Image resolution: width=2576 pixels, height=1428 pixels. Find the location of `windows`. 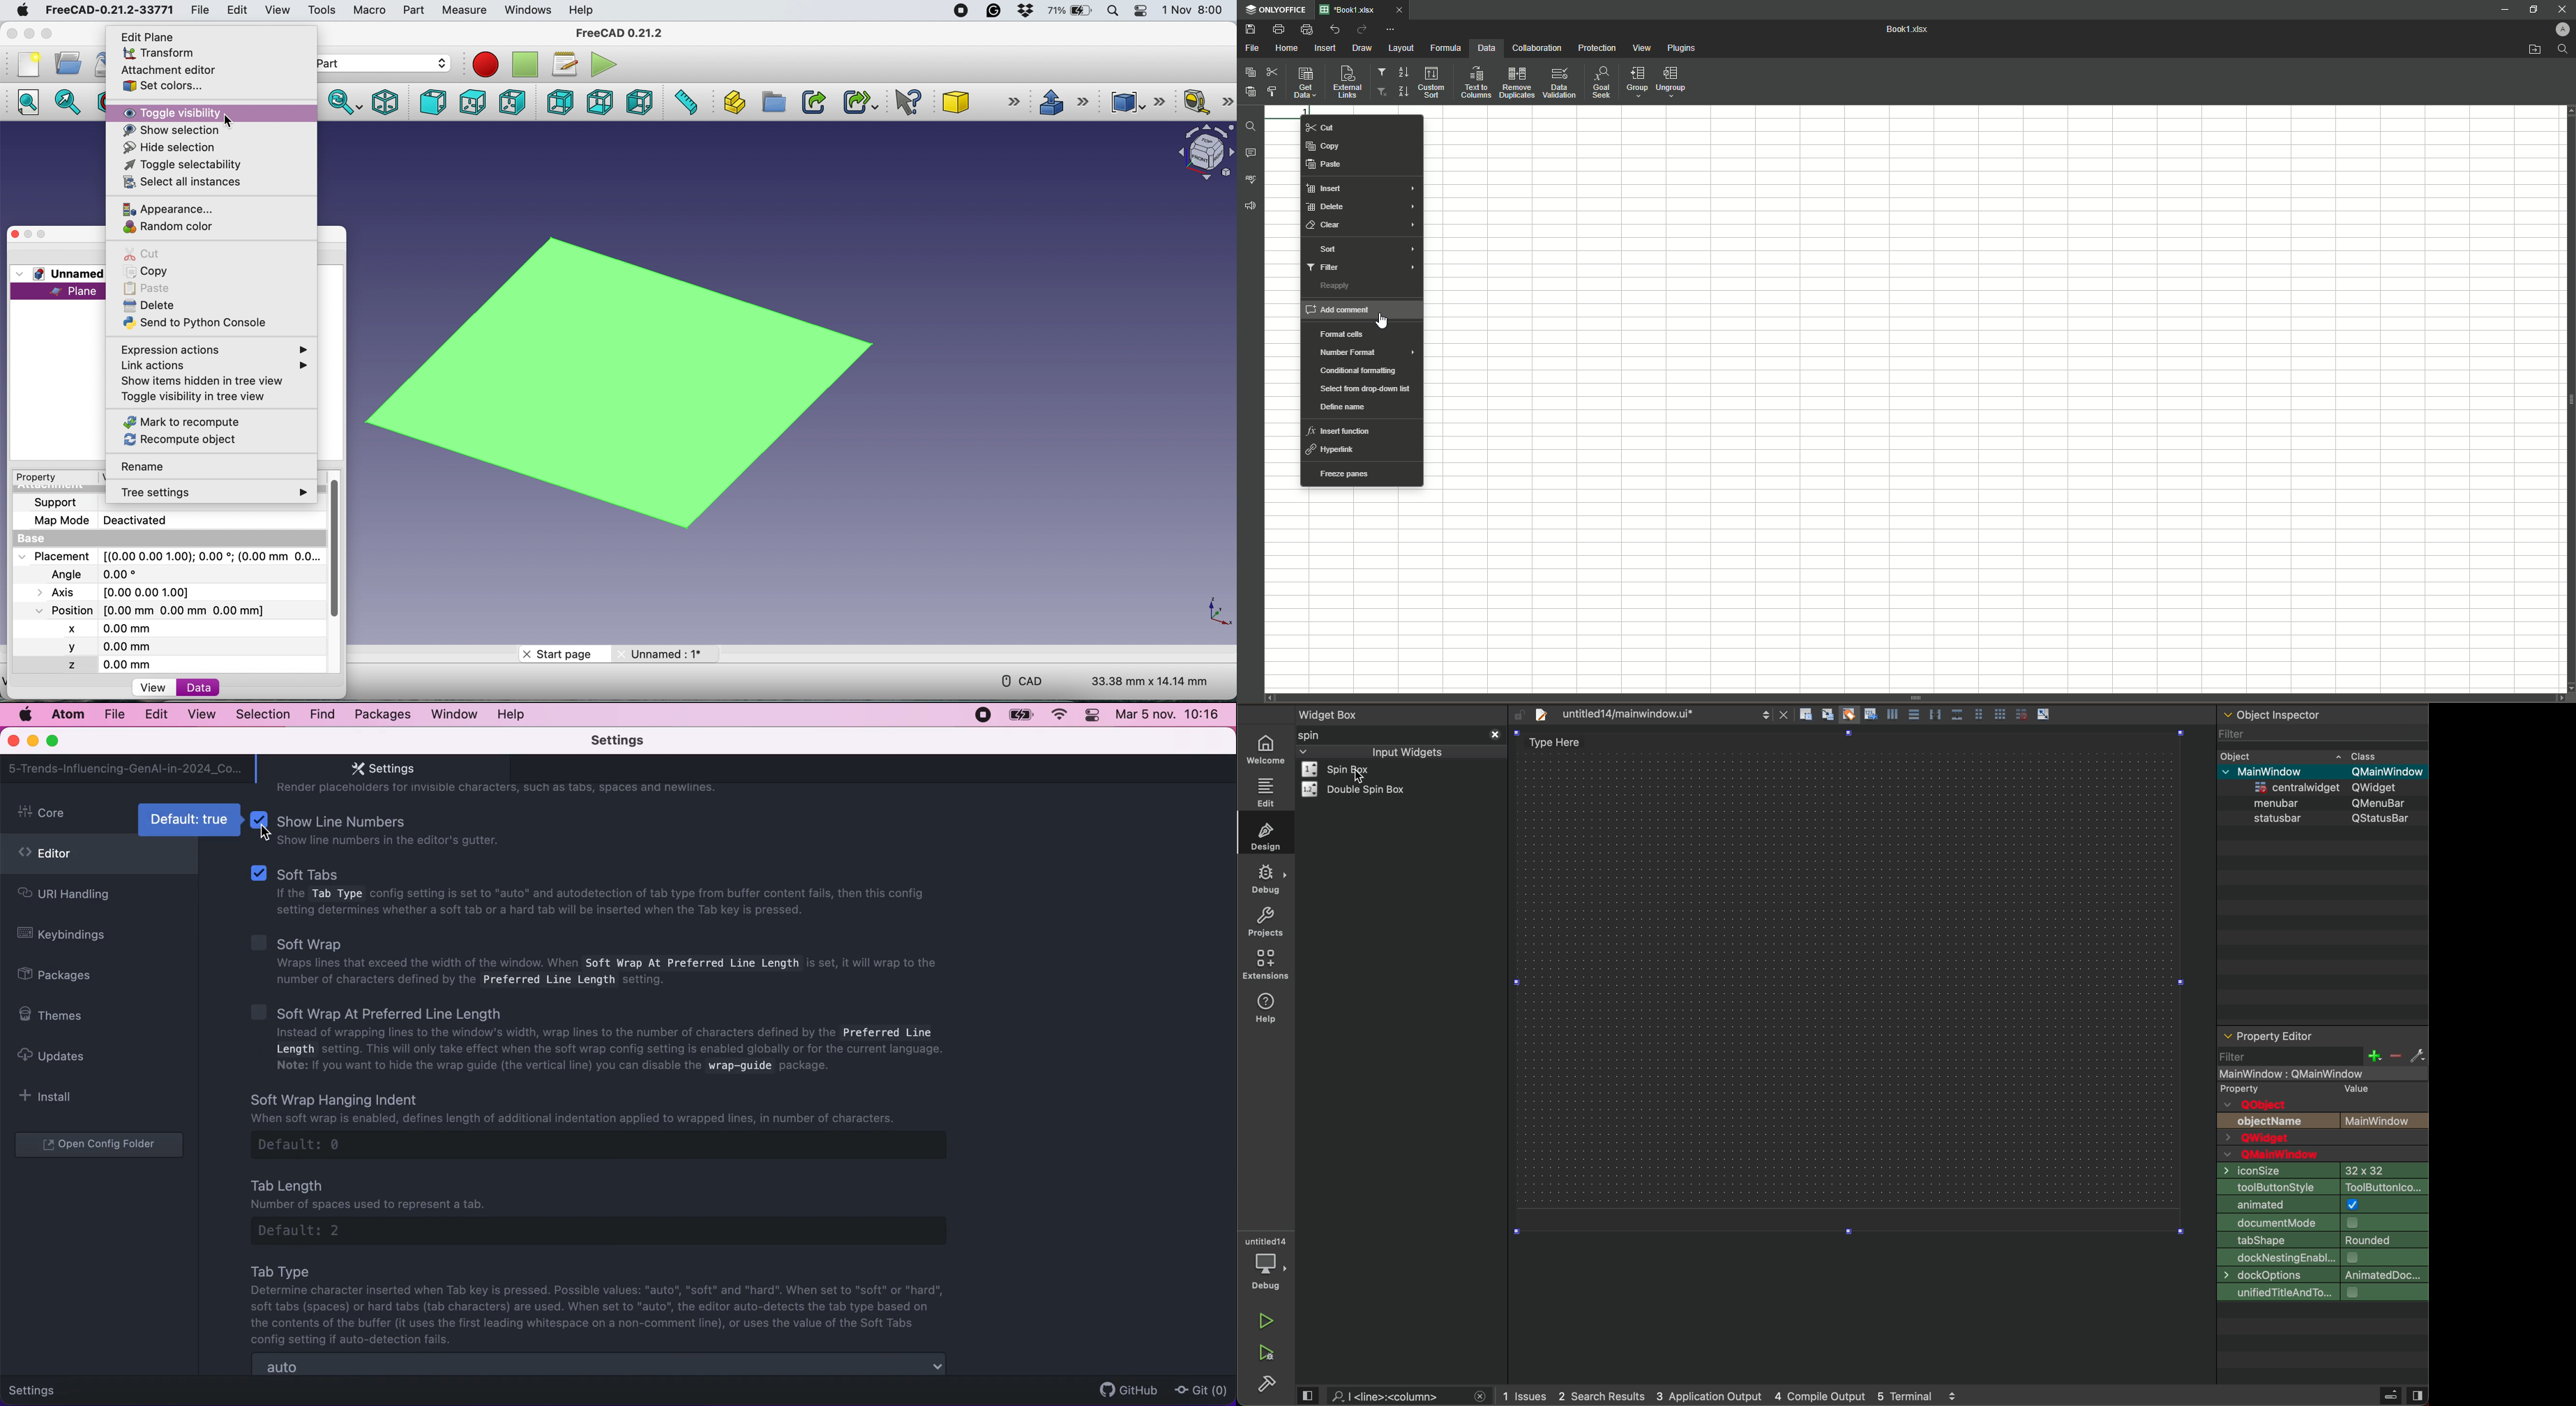

windows is located at coordinates (530, 10).